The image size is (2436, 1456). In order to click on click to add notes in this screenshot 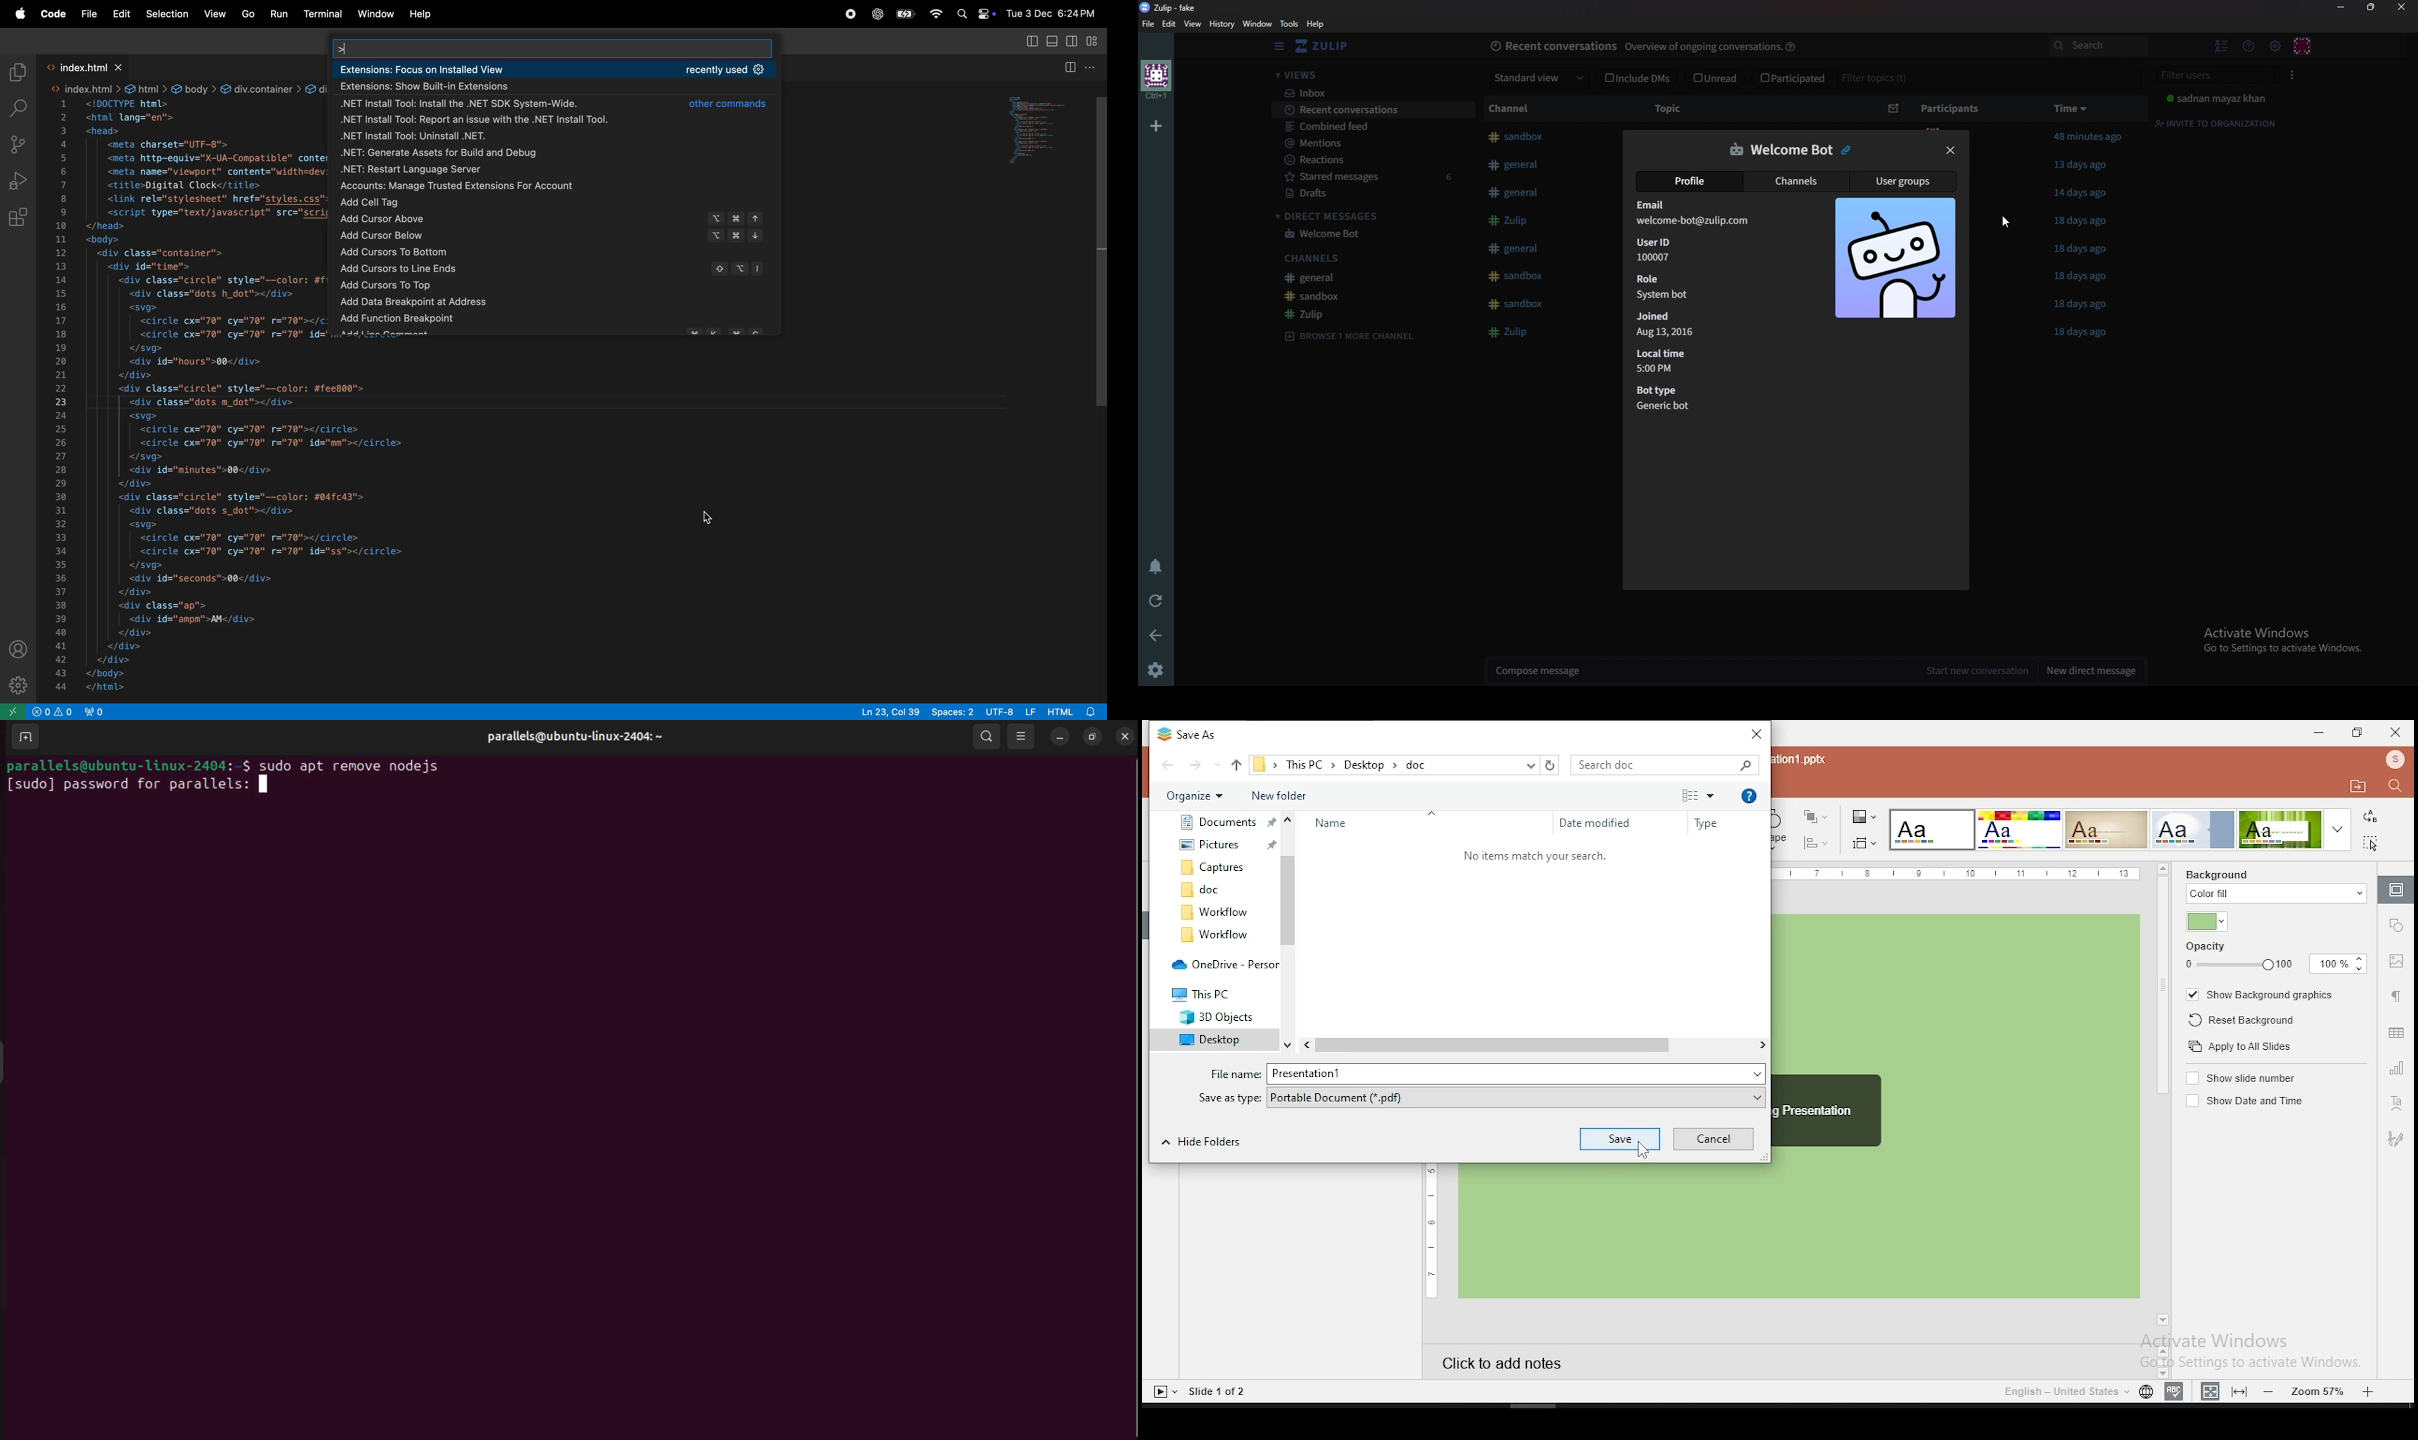, I will do `click(1573, 1365)`.